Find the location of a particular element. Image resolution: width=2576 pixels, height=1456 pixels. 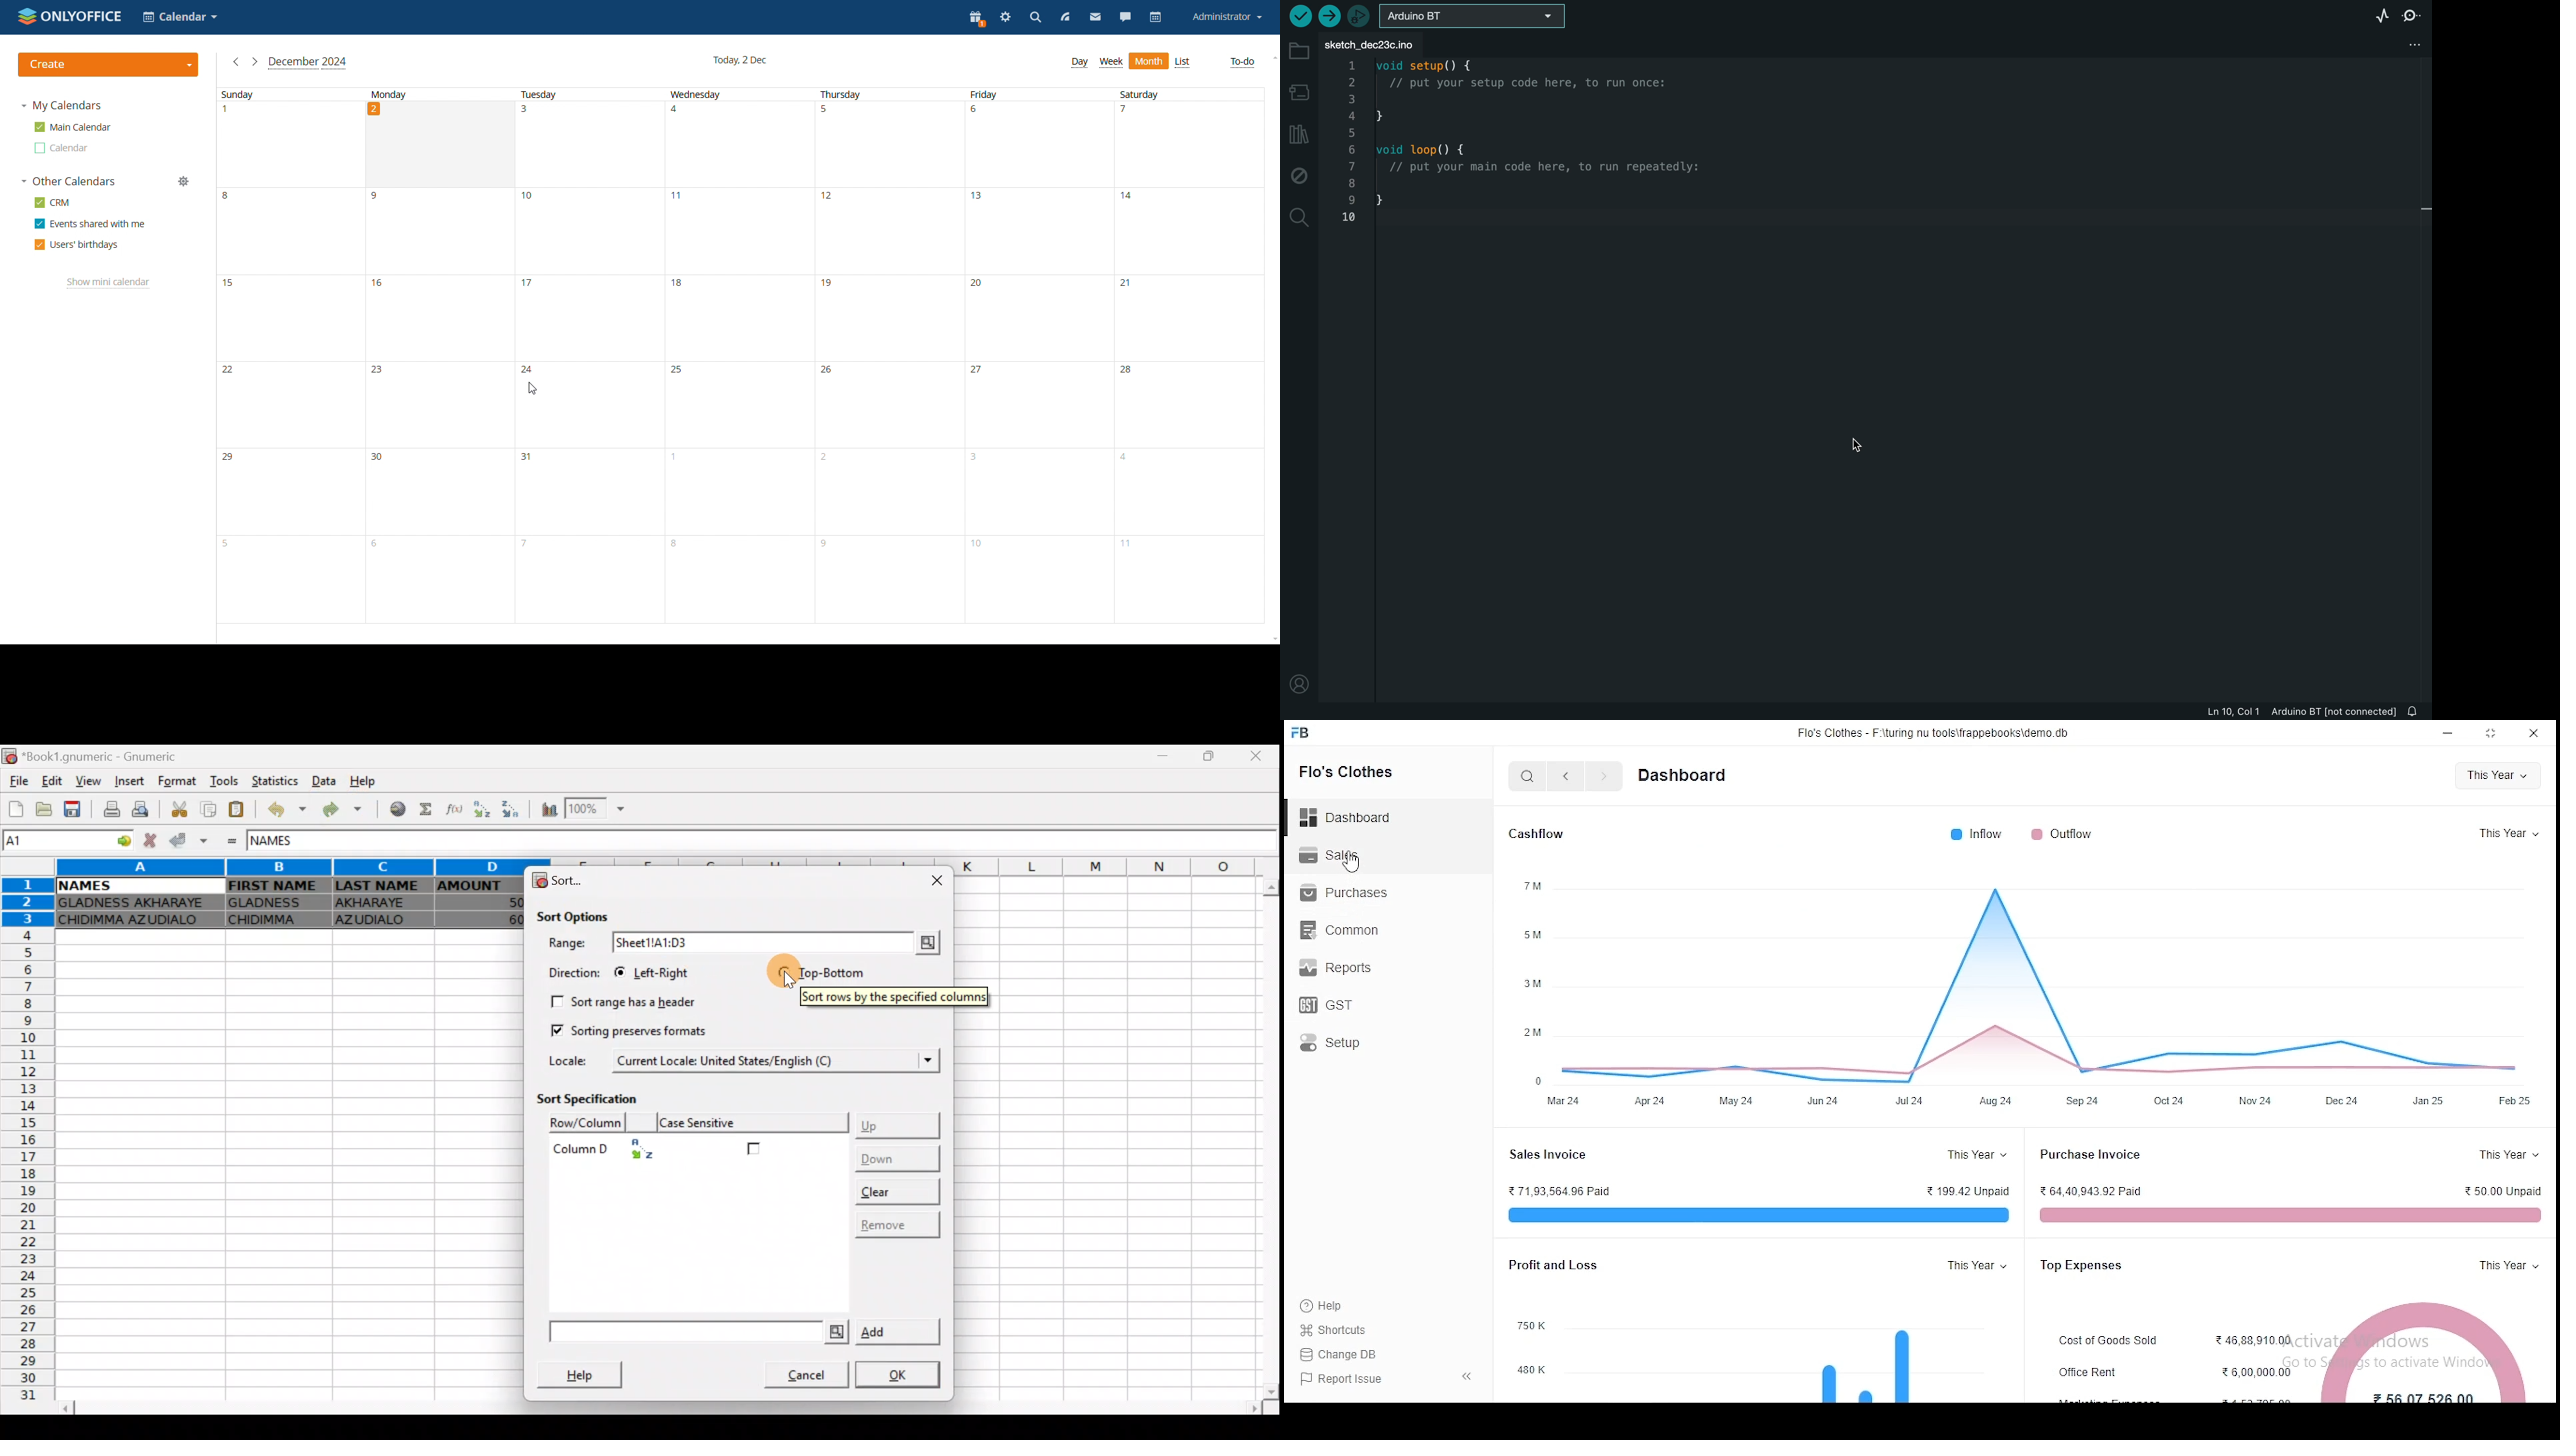

next month is located at coordinates (255, 63).